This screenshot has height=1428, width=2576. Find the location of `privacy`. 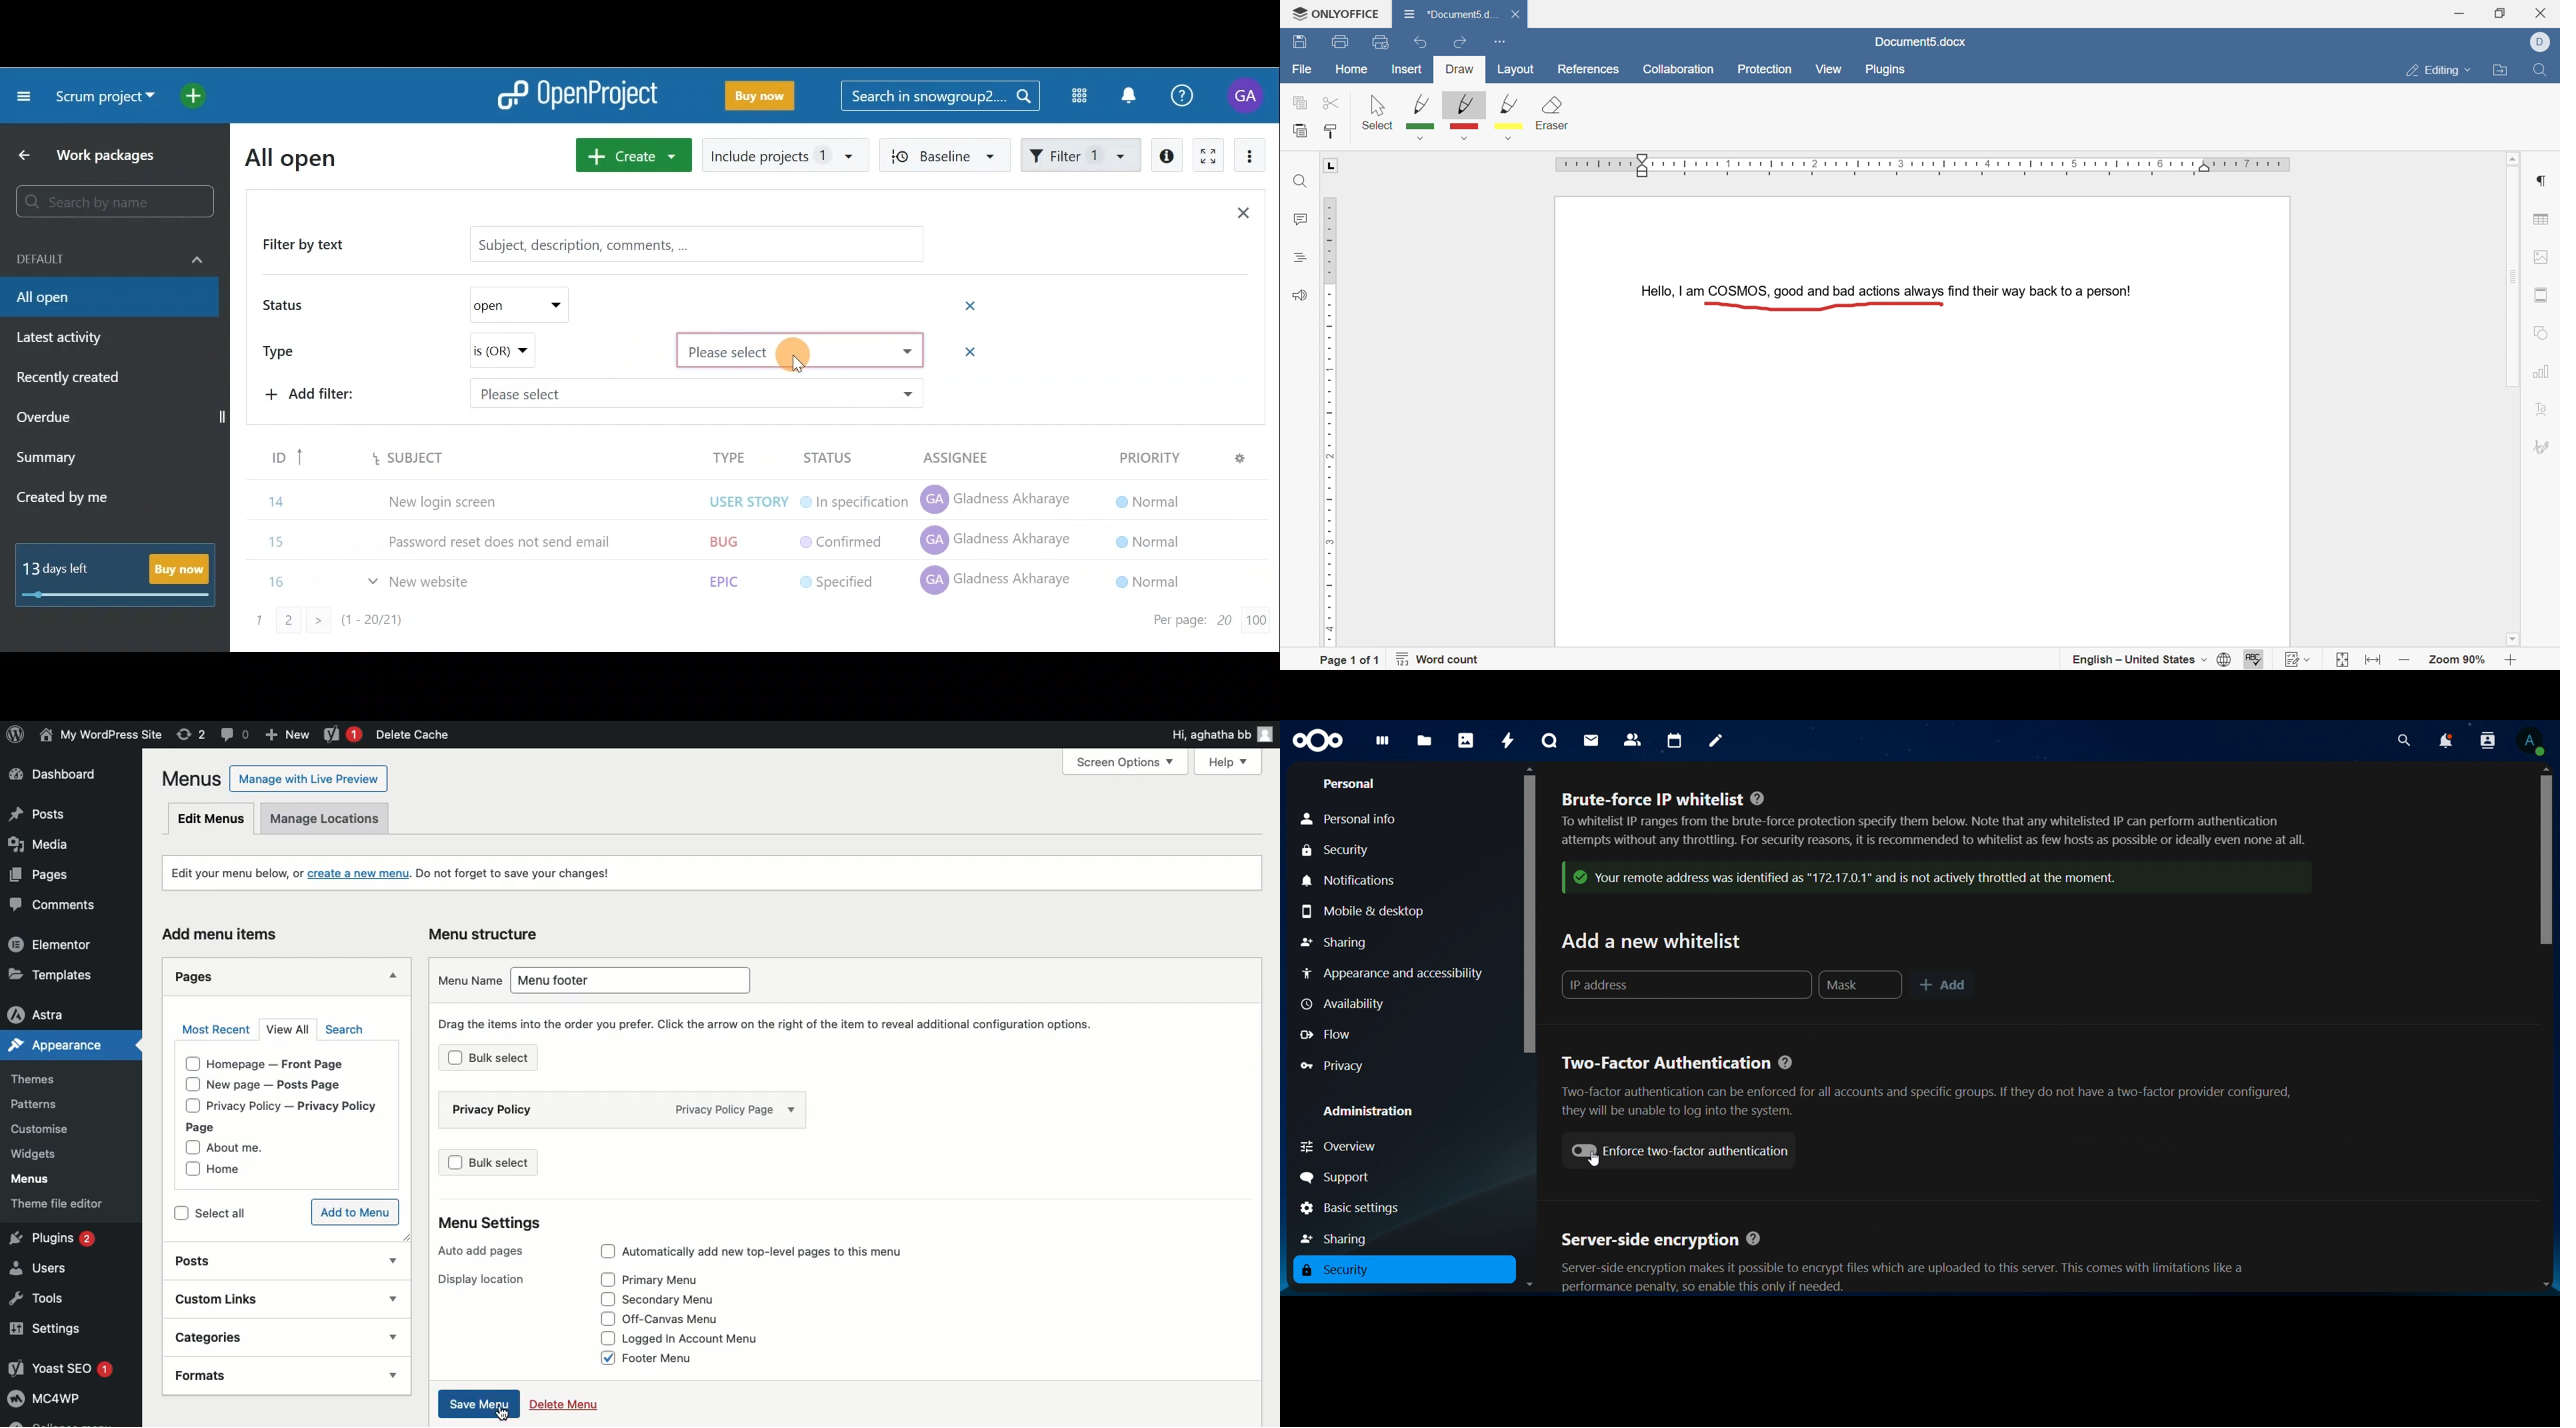

privacy is located at coordinates (1333, 1067).